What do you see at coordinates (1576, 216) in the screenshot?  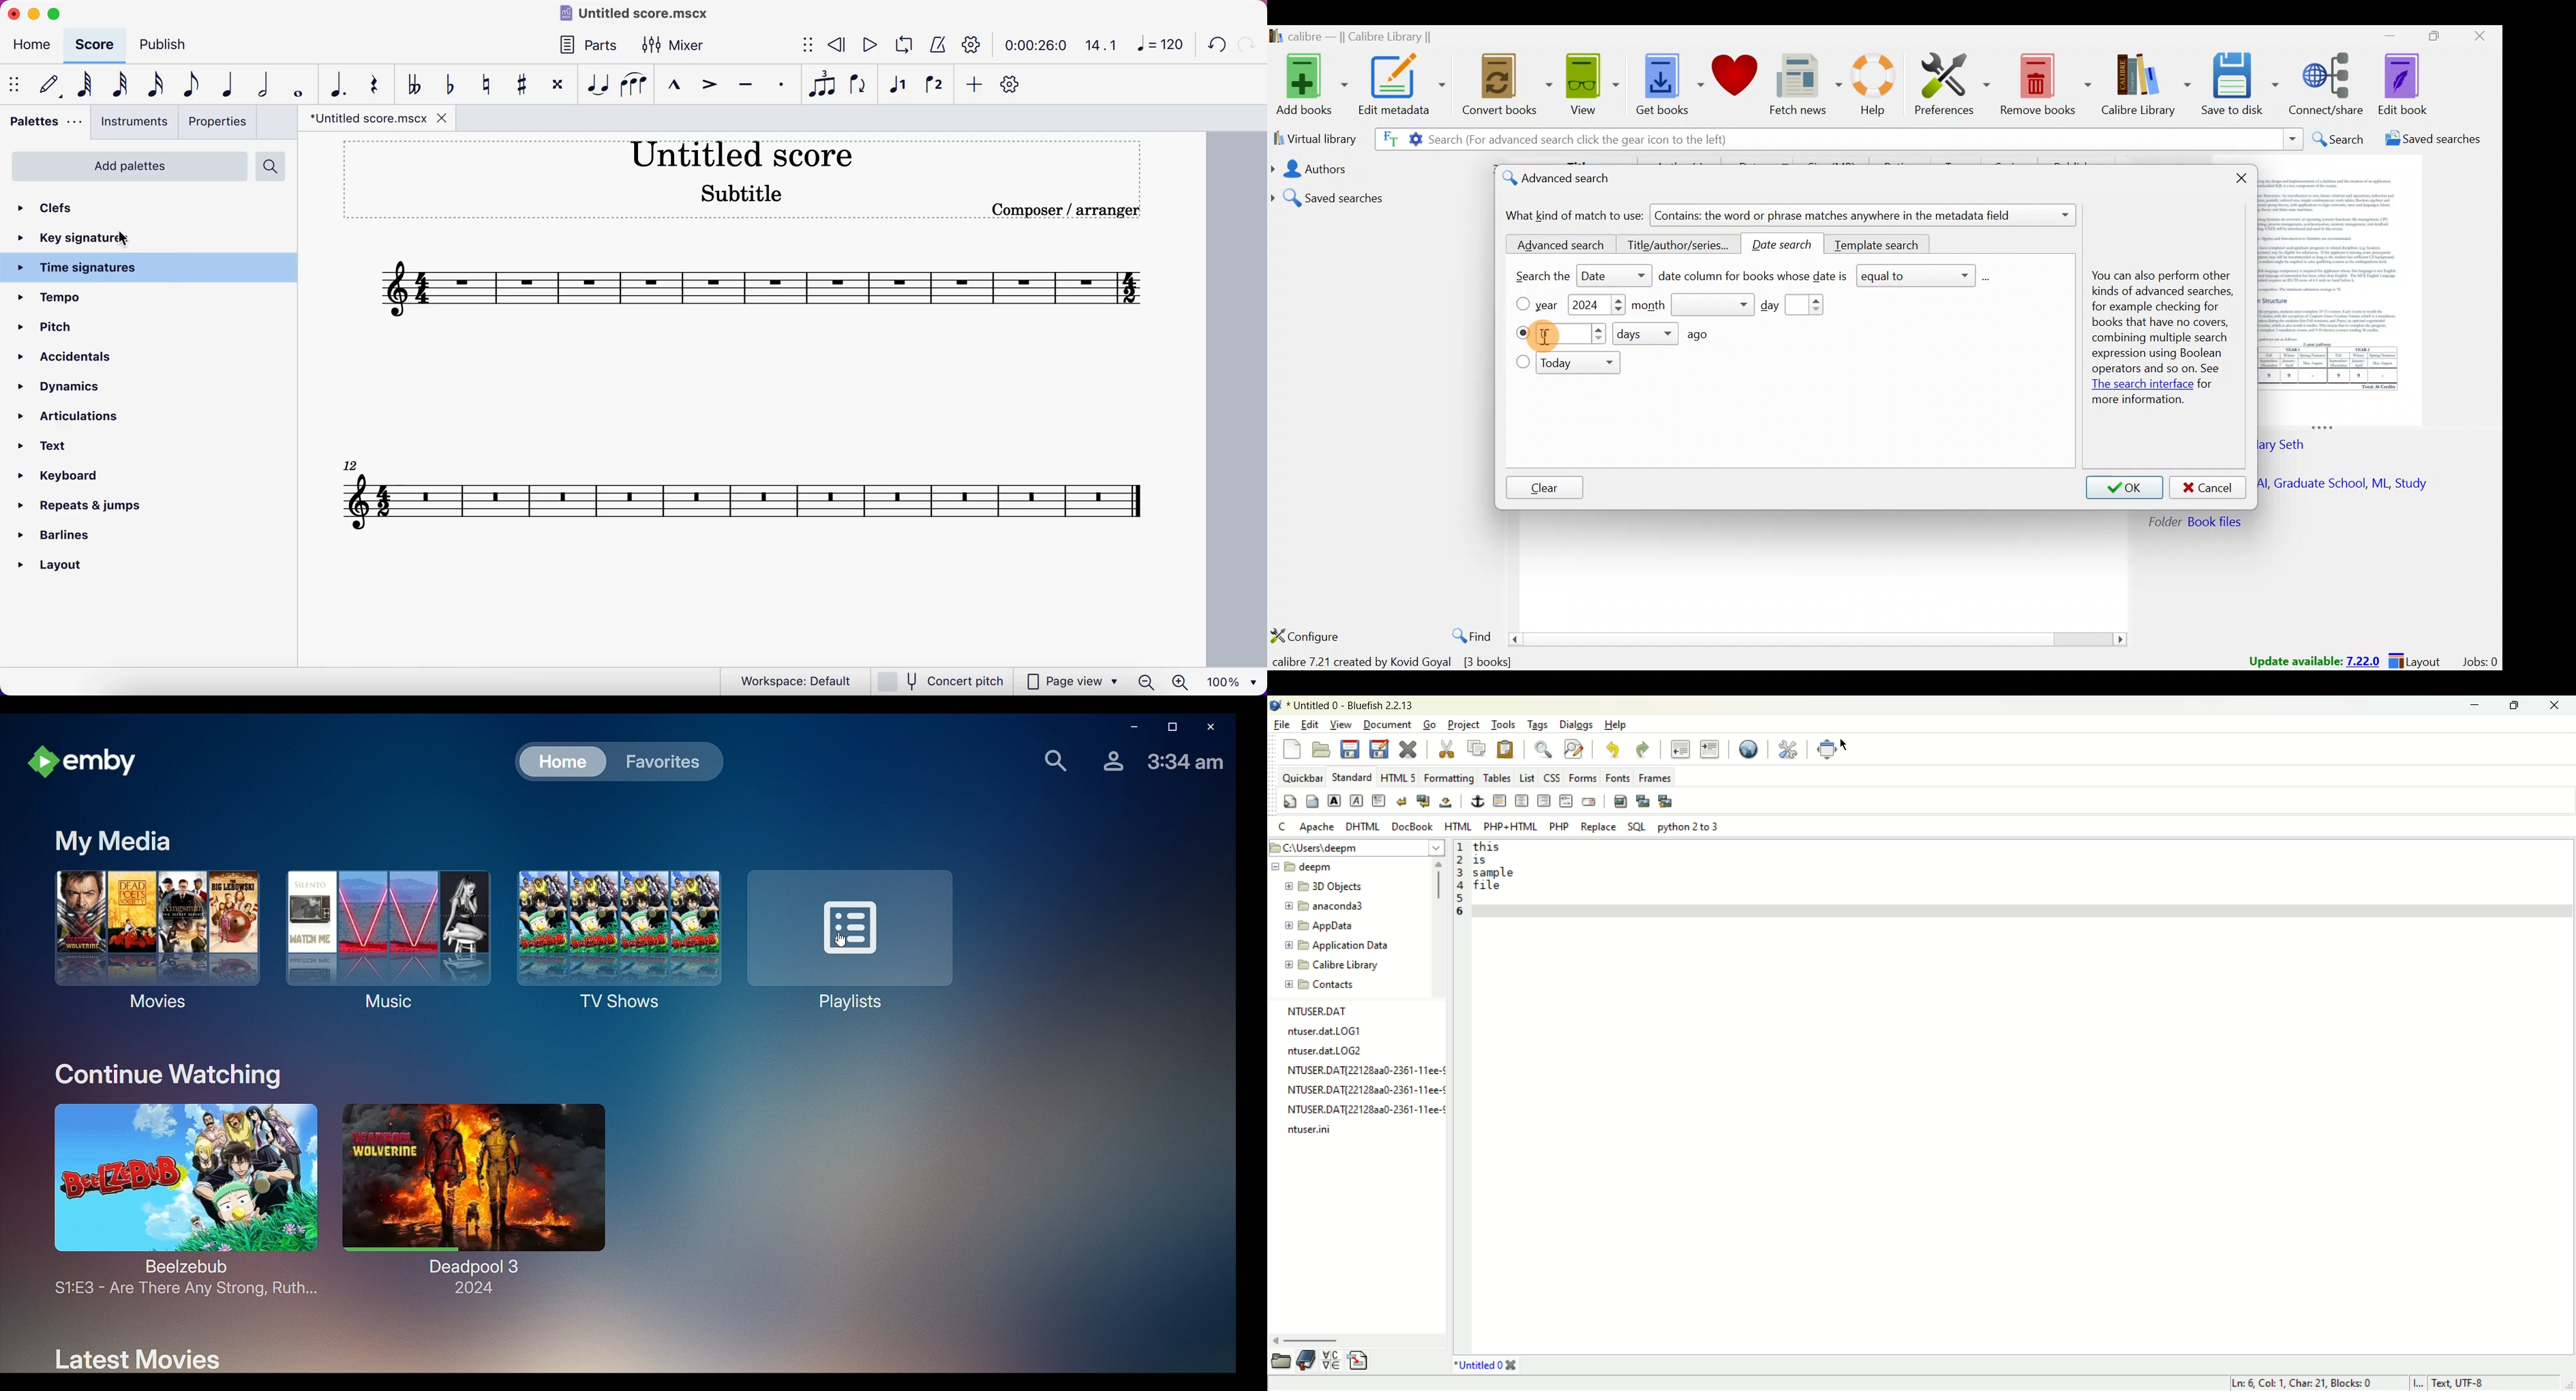 I see `What kind of match to use:` at bounding box center [1576, 216].